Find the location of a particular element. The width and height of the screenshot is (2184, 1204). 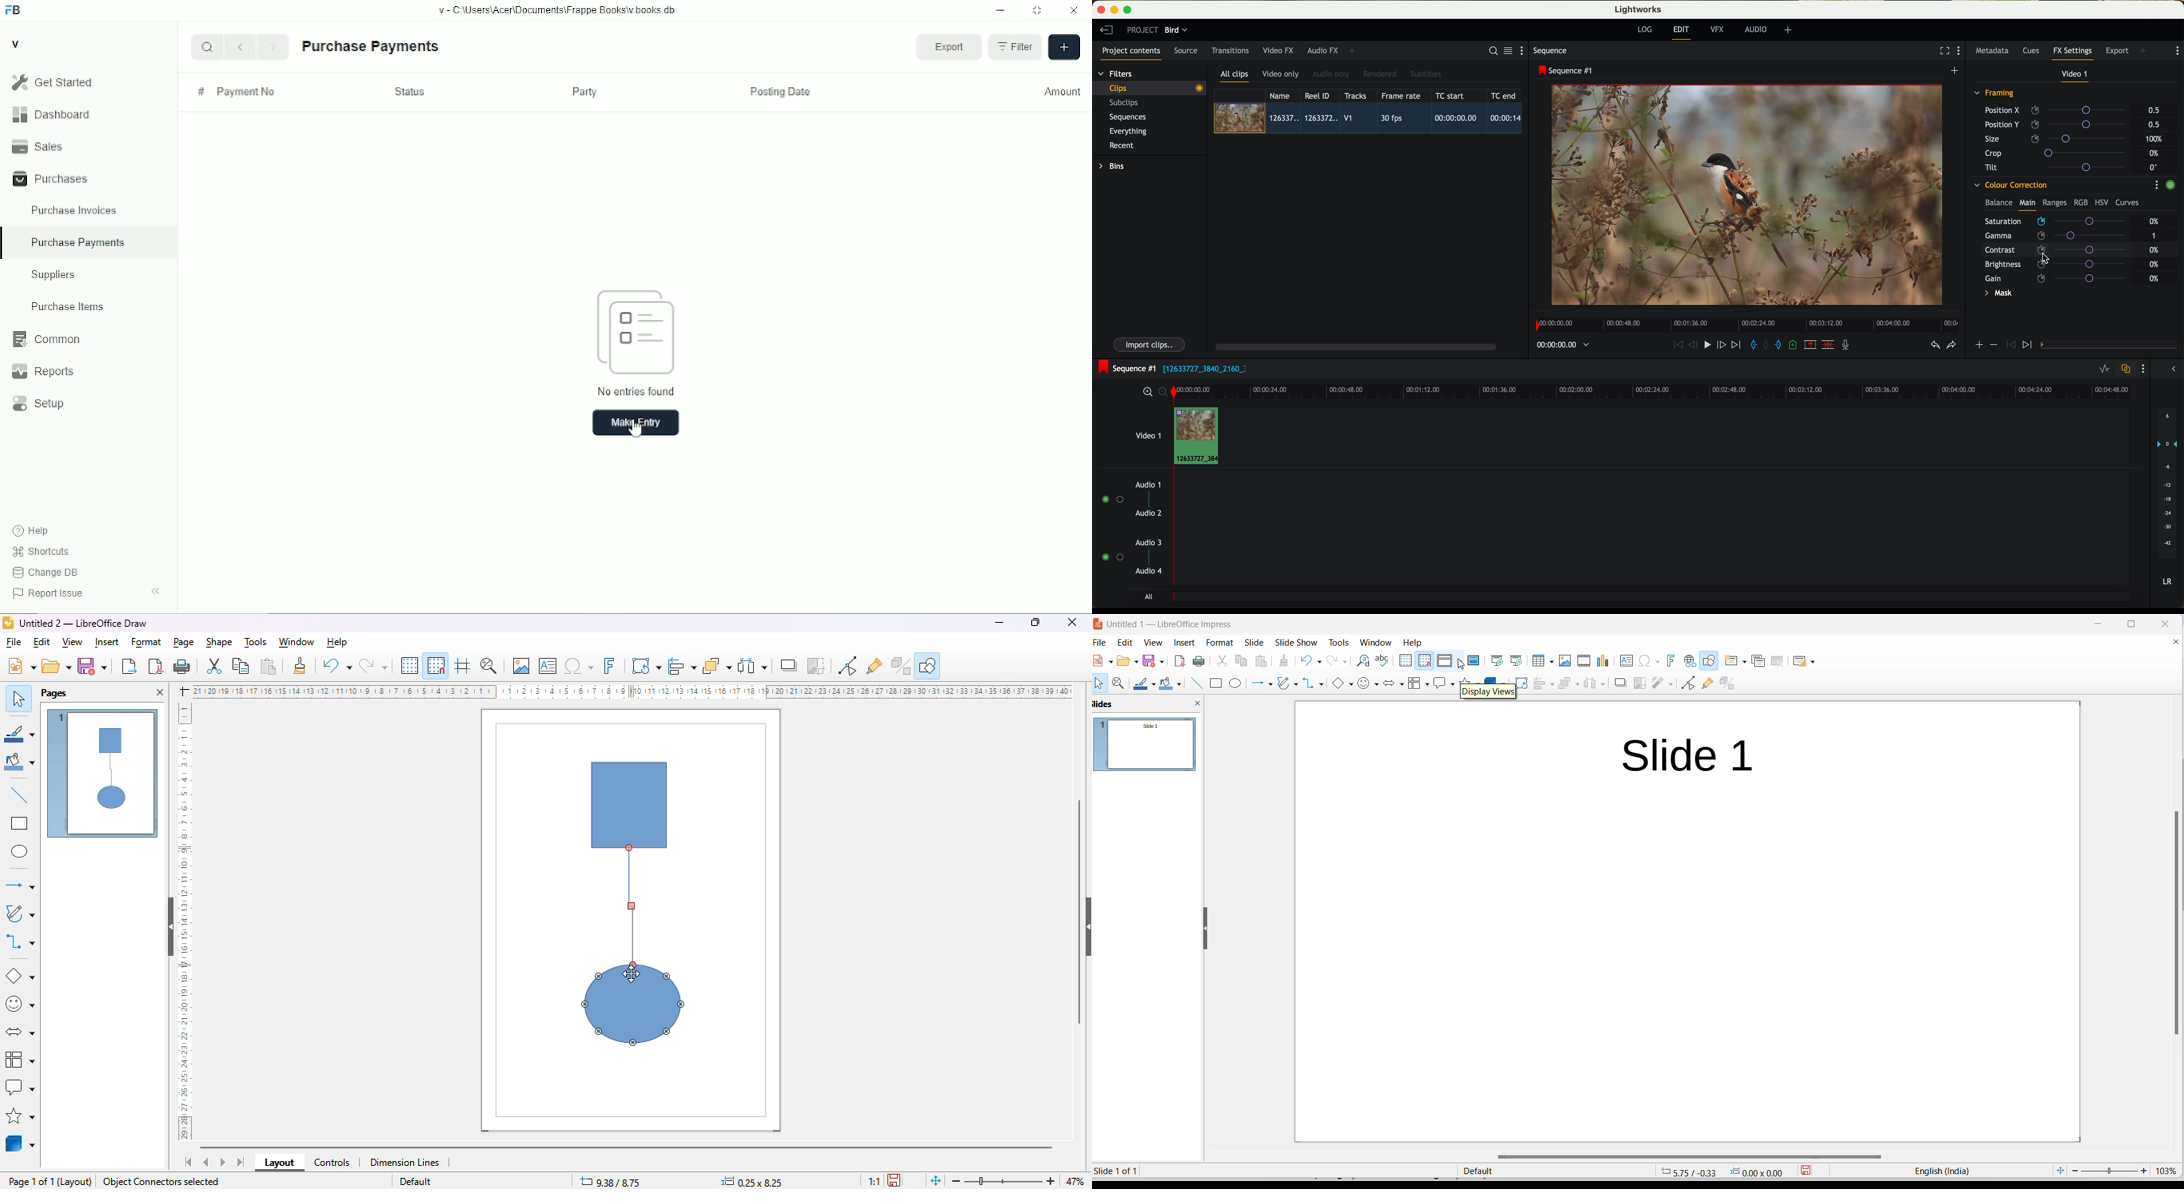

0° is located at coordinates (2154, 167).